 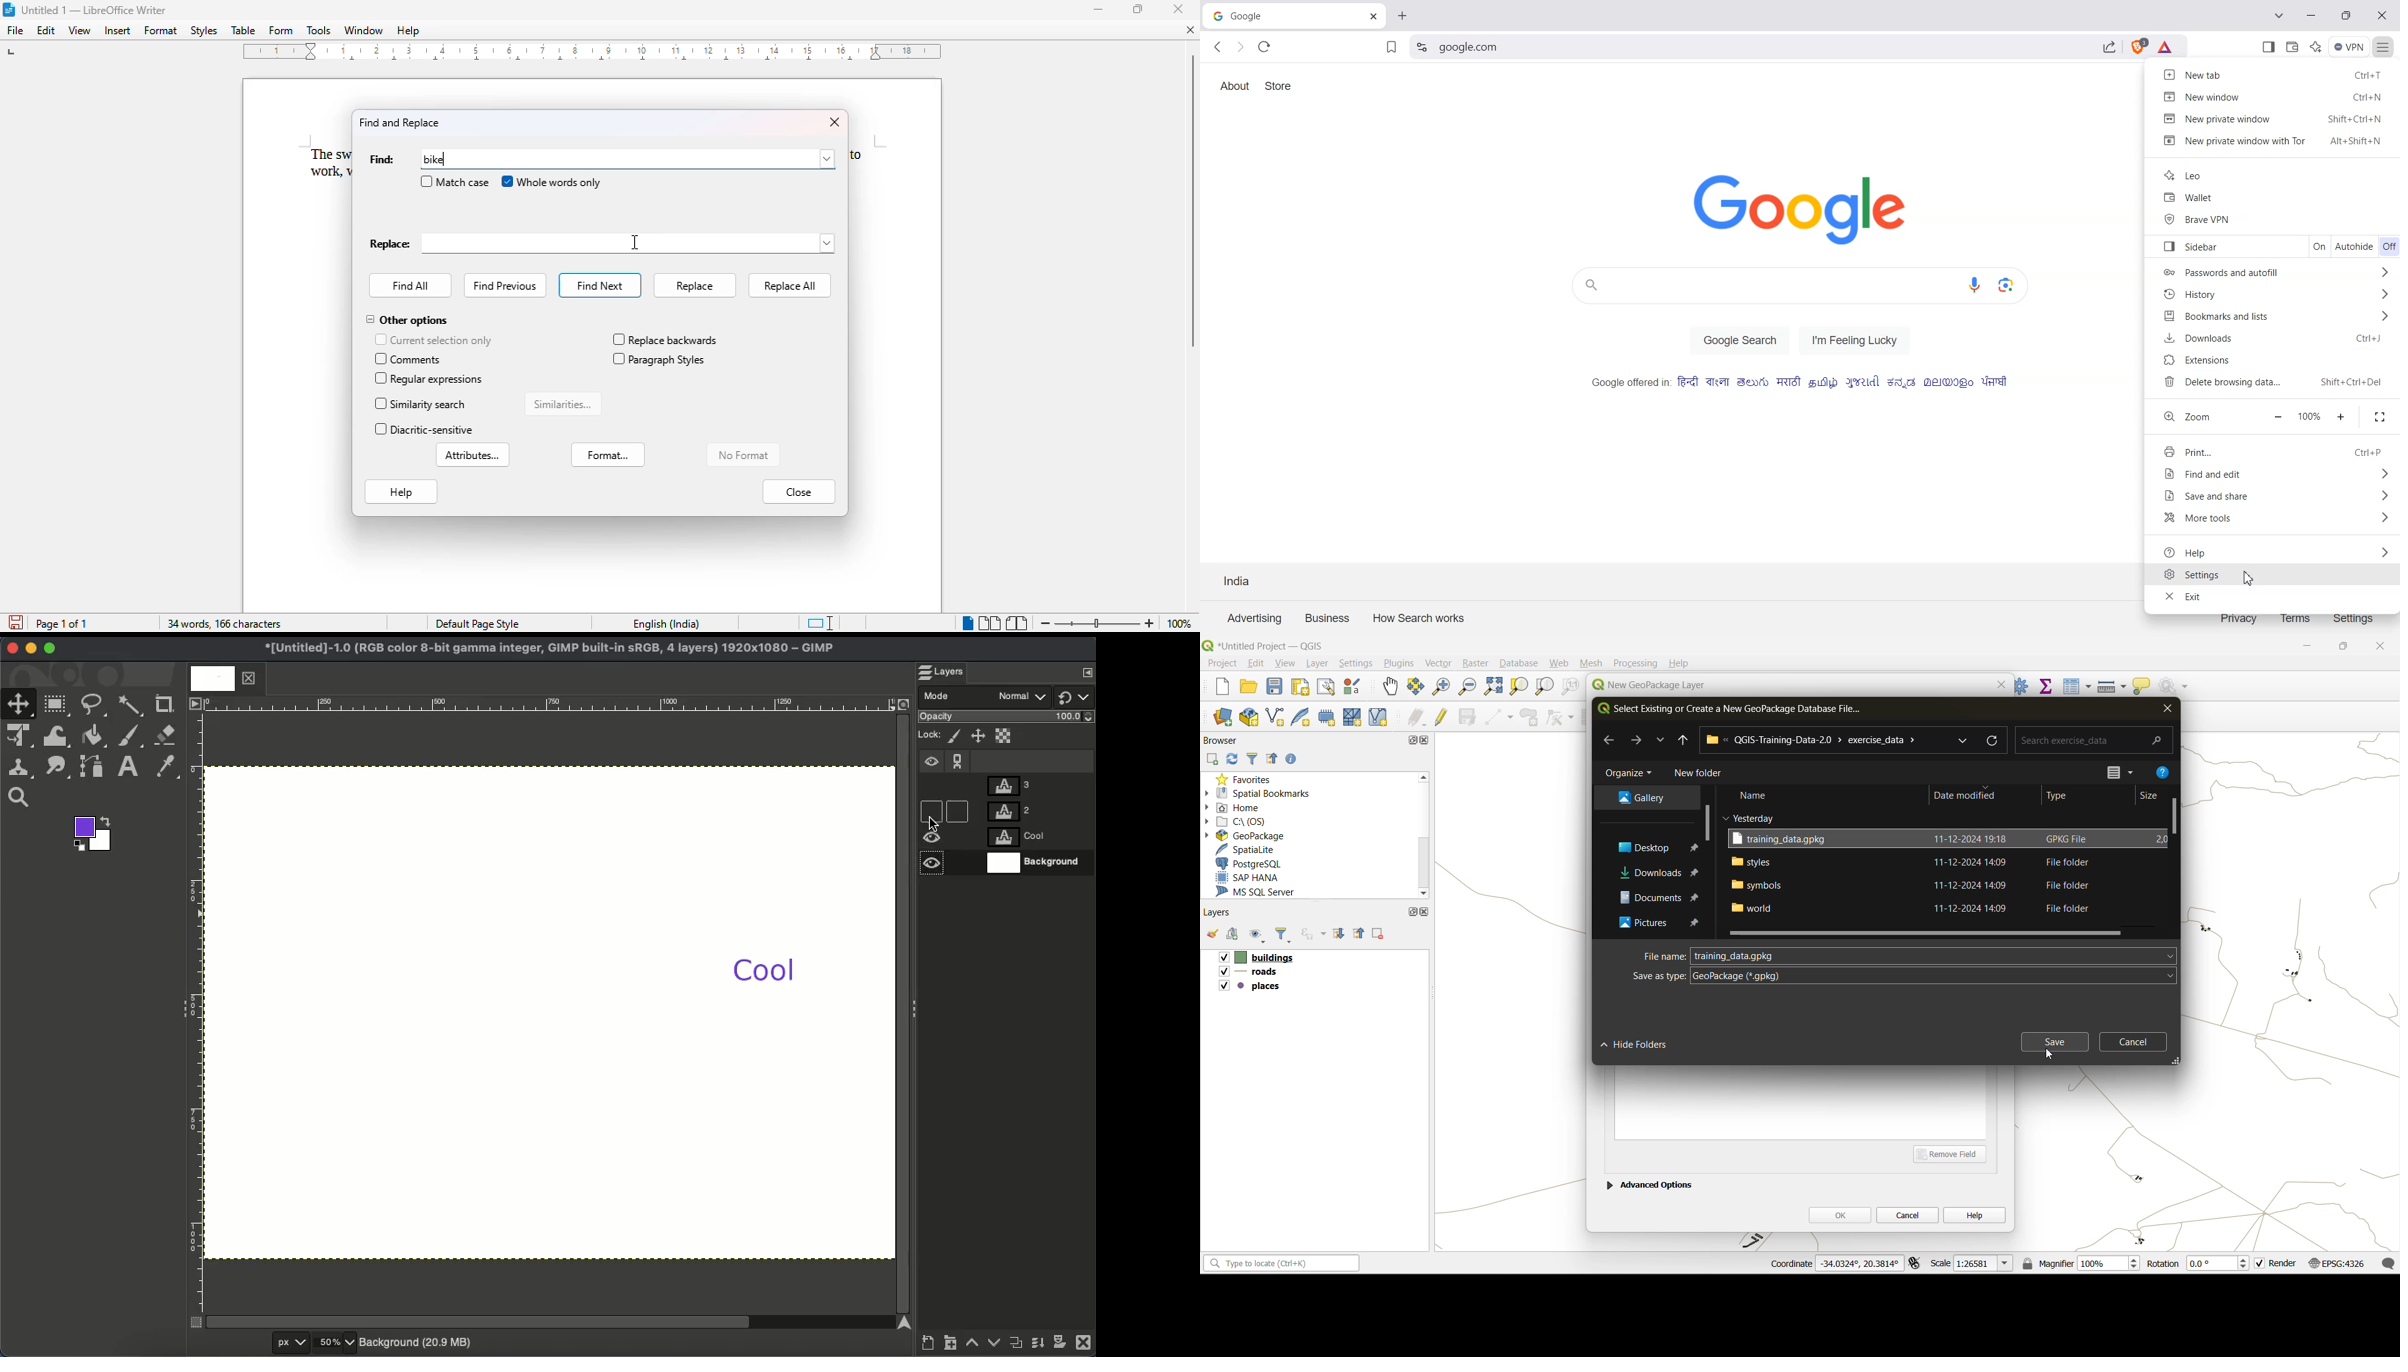 What do you see at coordinates (608, 454) in the screenshot?
I see `format` at bounding box center [608, 454].